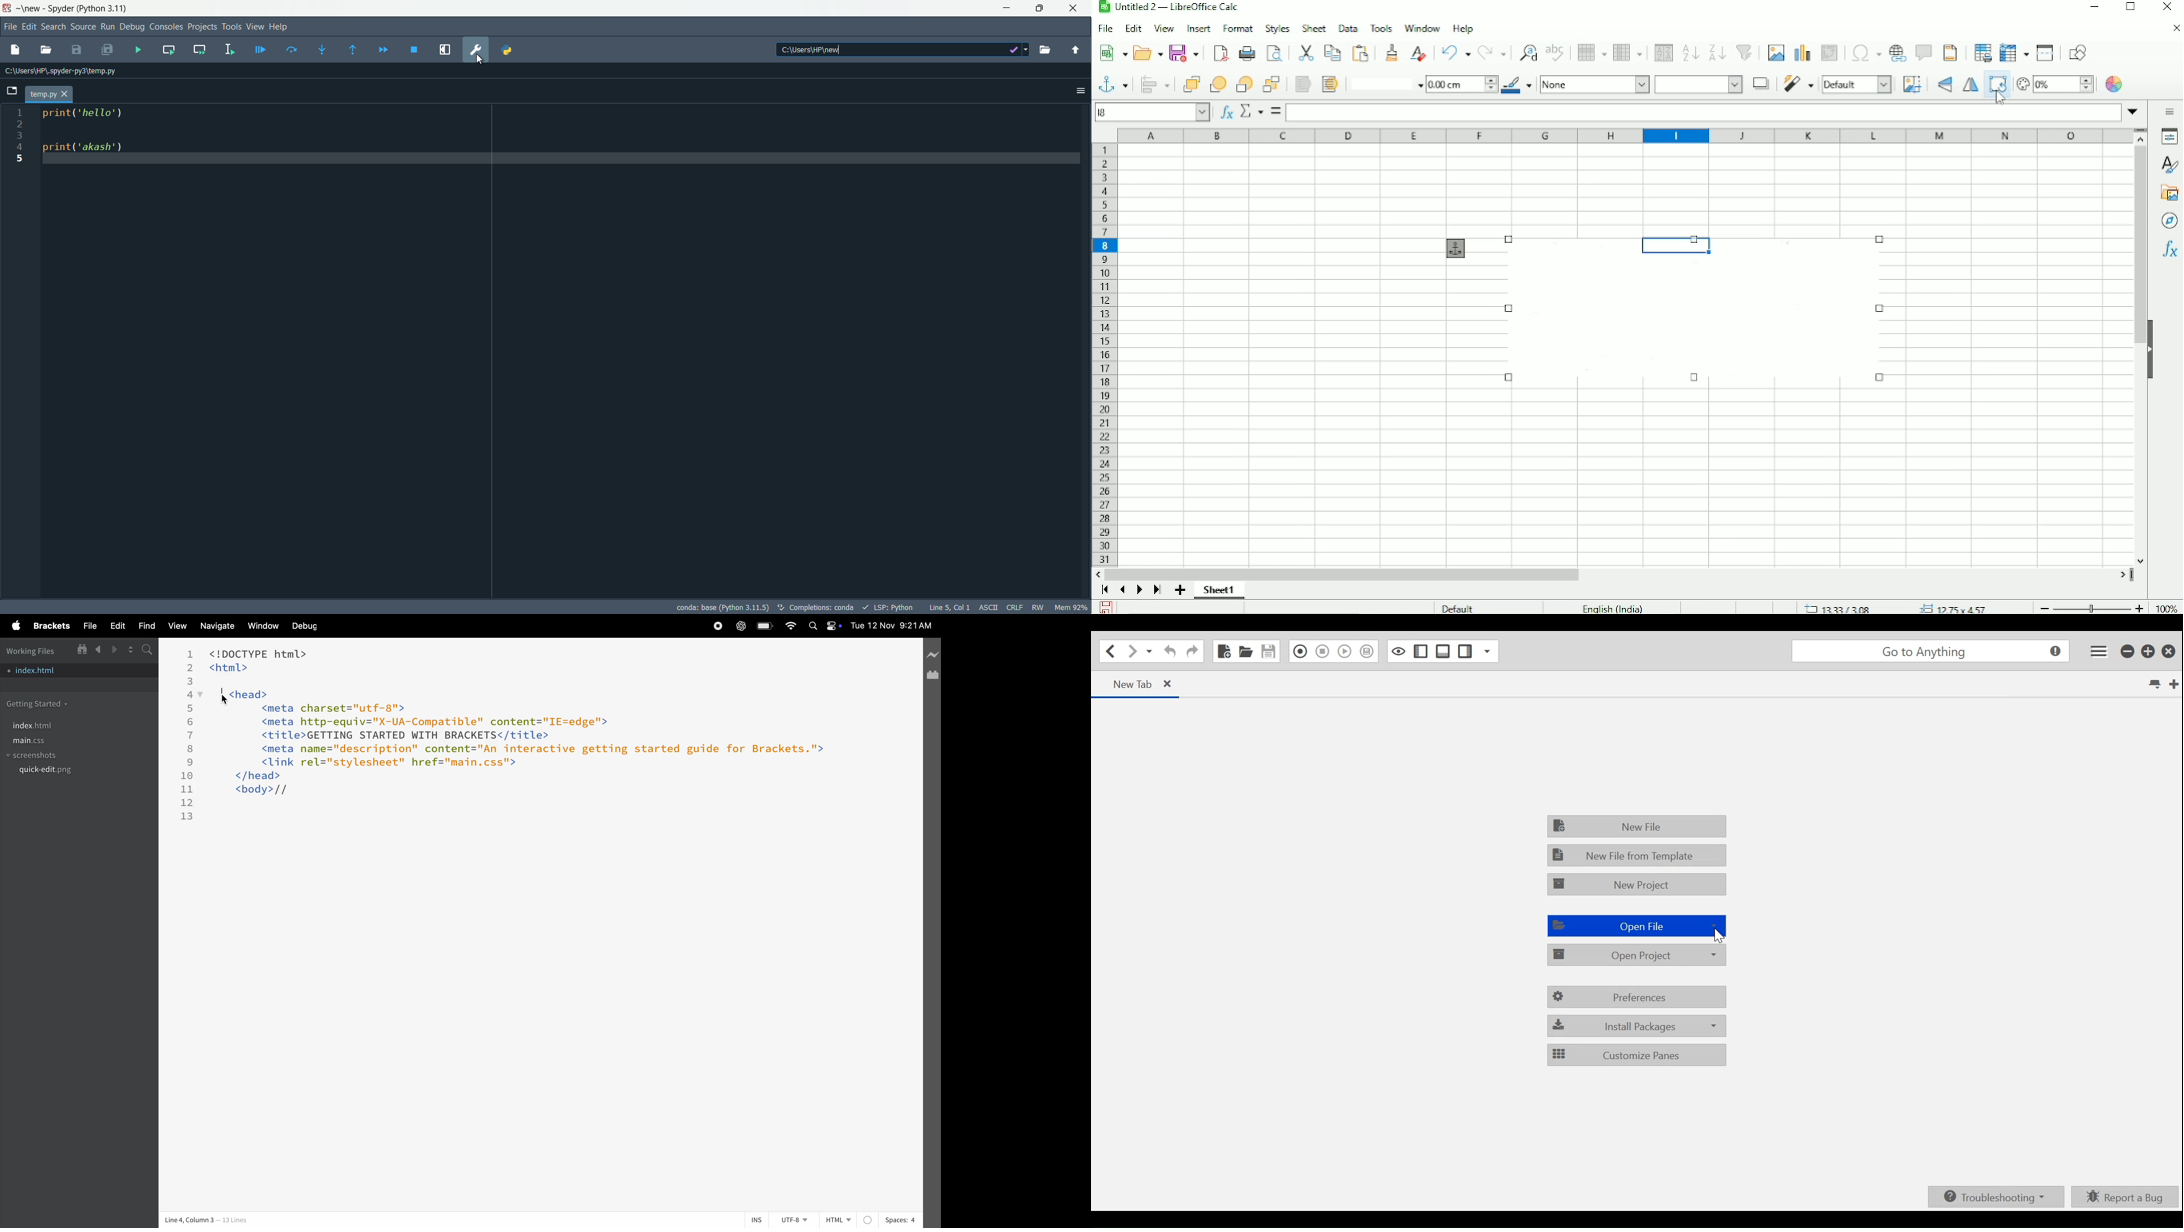  What do you see at coordinates (1075, 51) in the screenshot?
I see `parent directory` at bounding box center [1075, 51].